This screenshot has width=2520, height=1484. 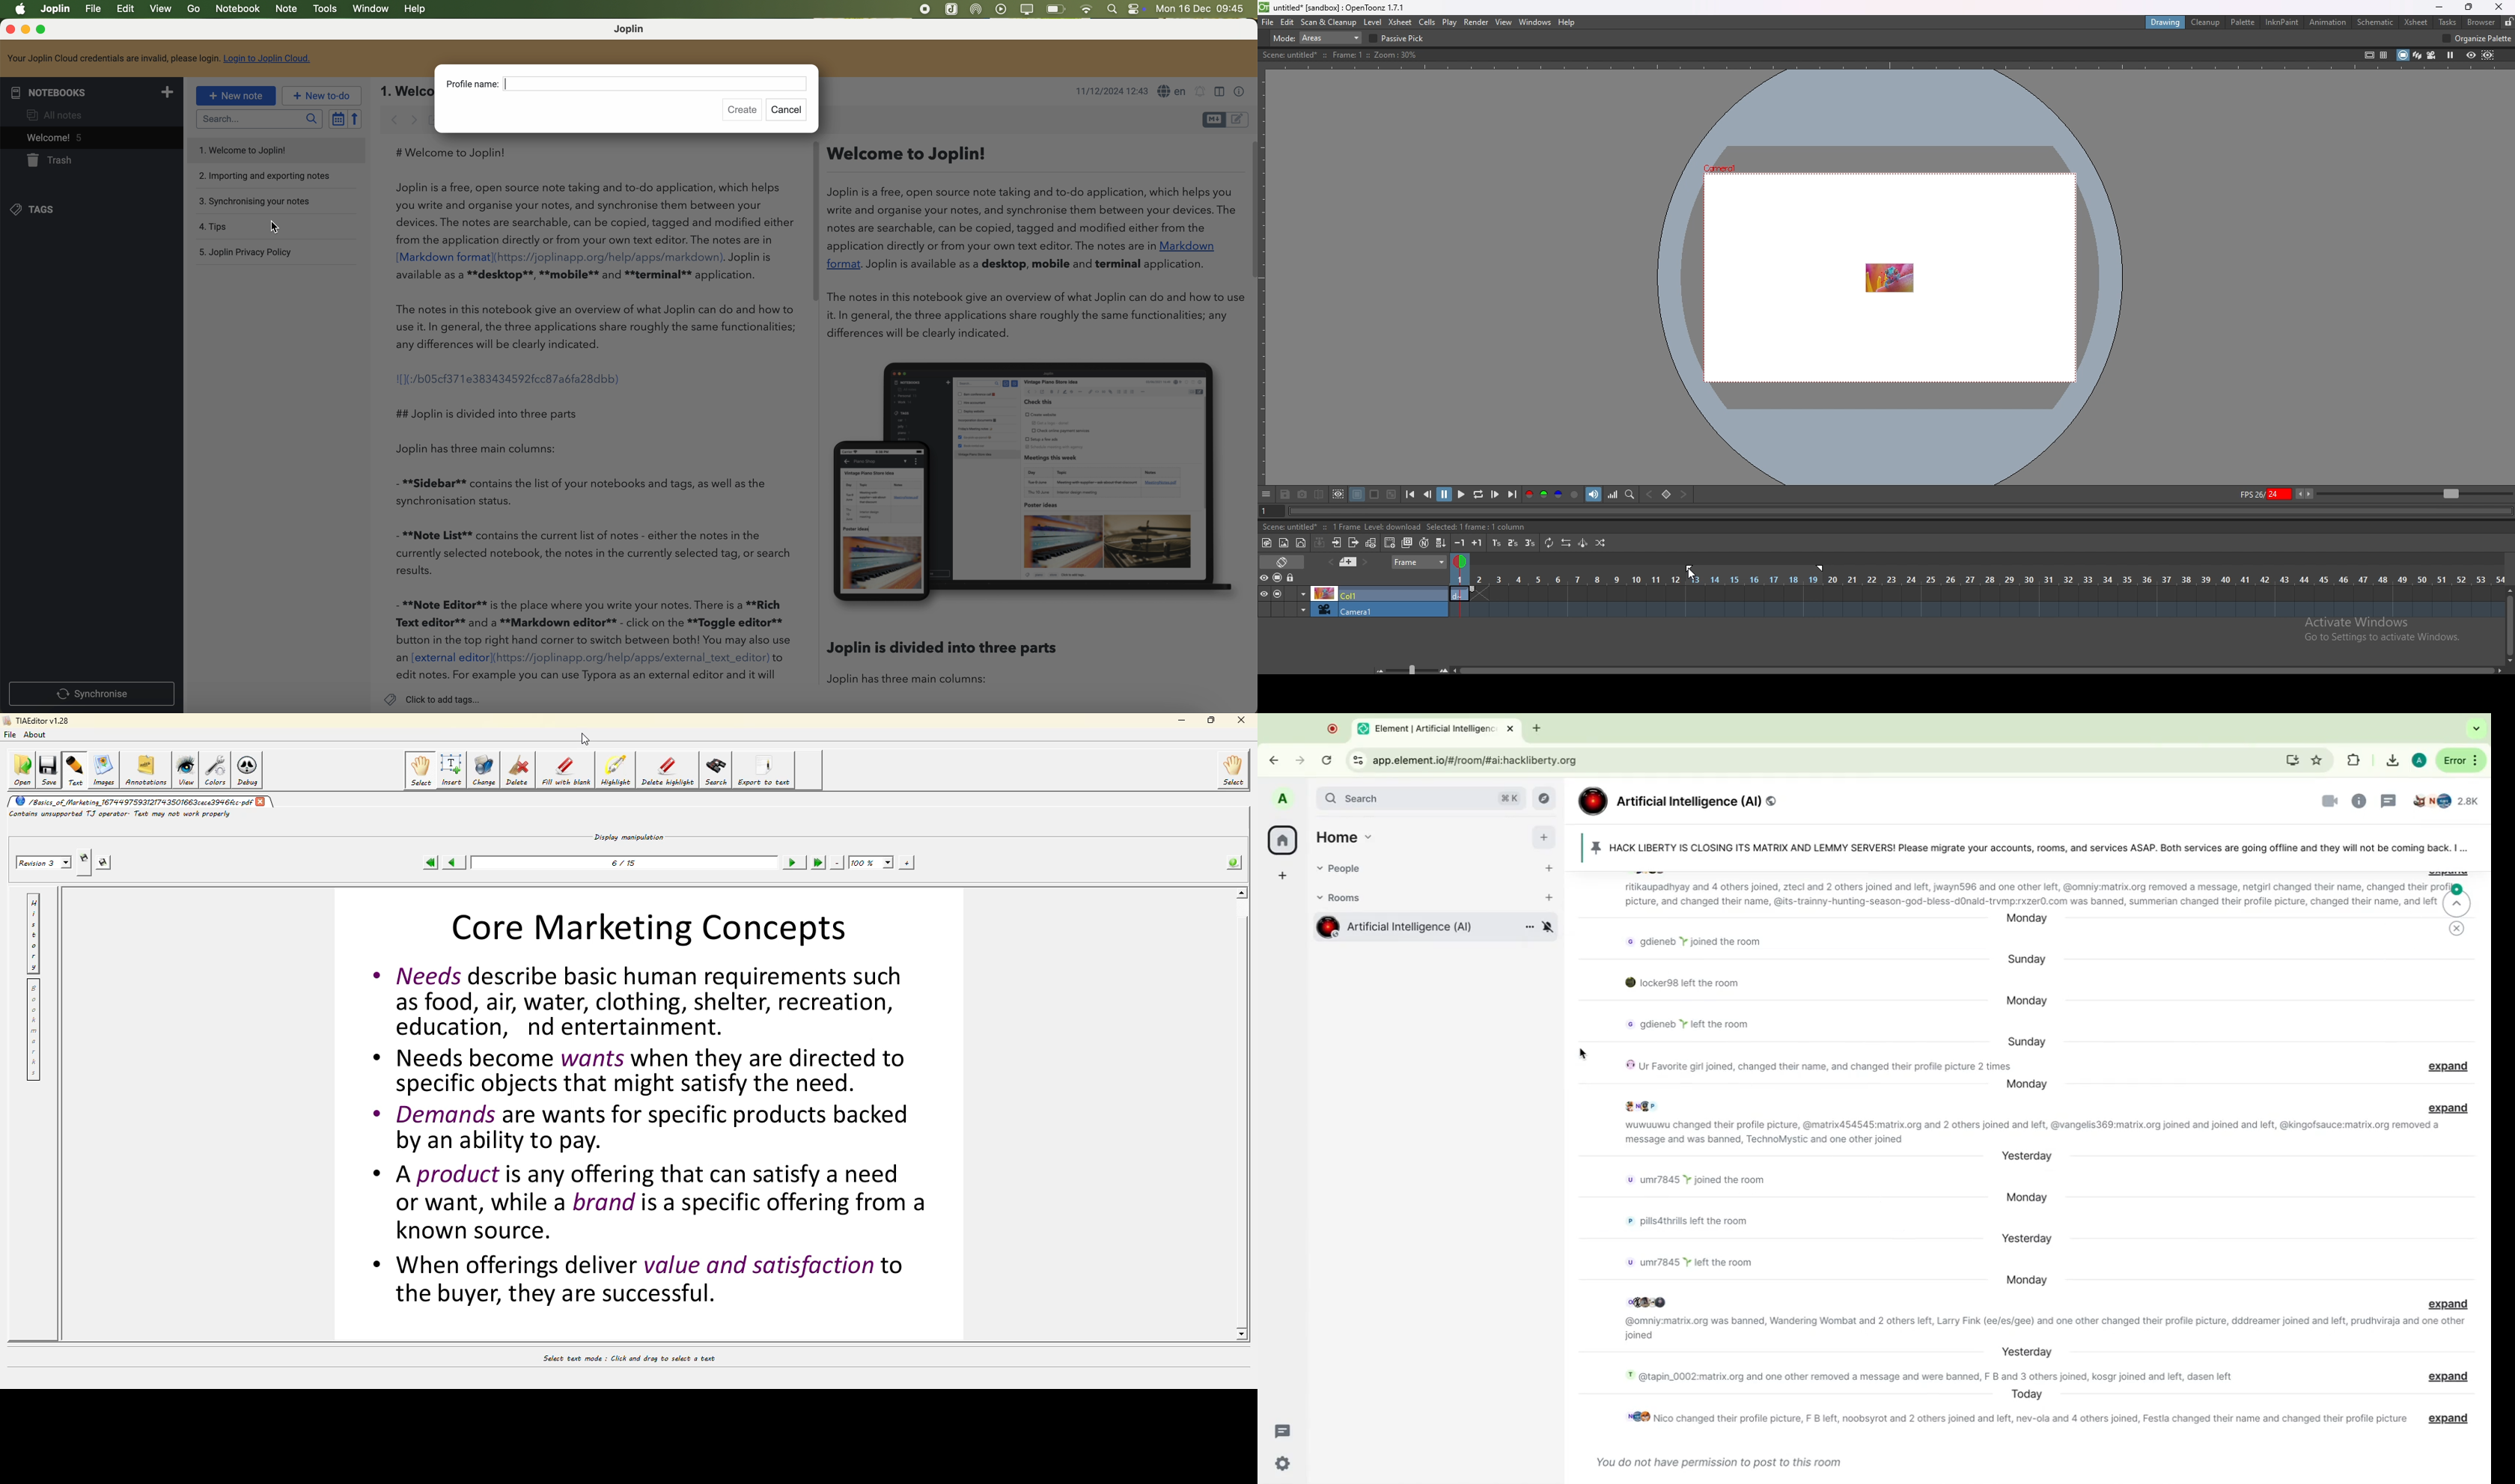 I want to click on fill with blank, so click(x=564, y=772).